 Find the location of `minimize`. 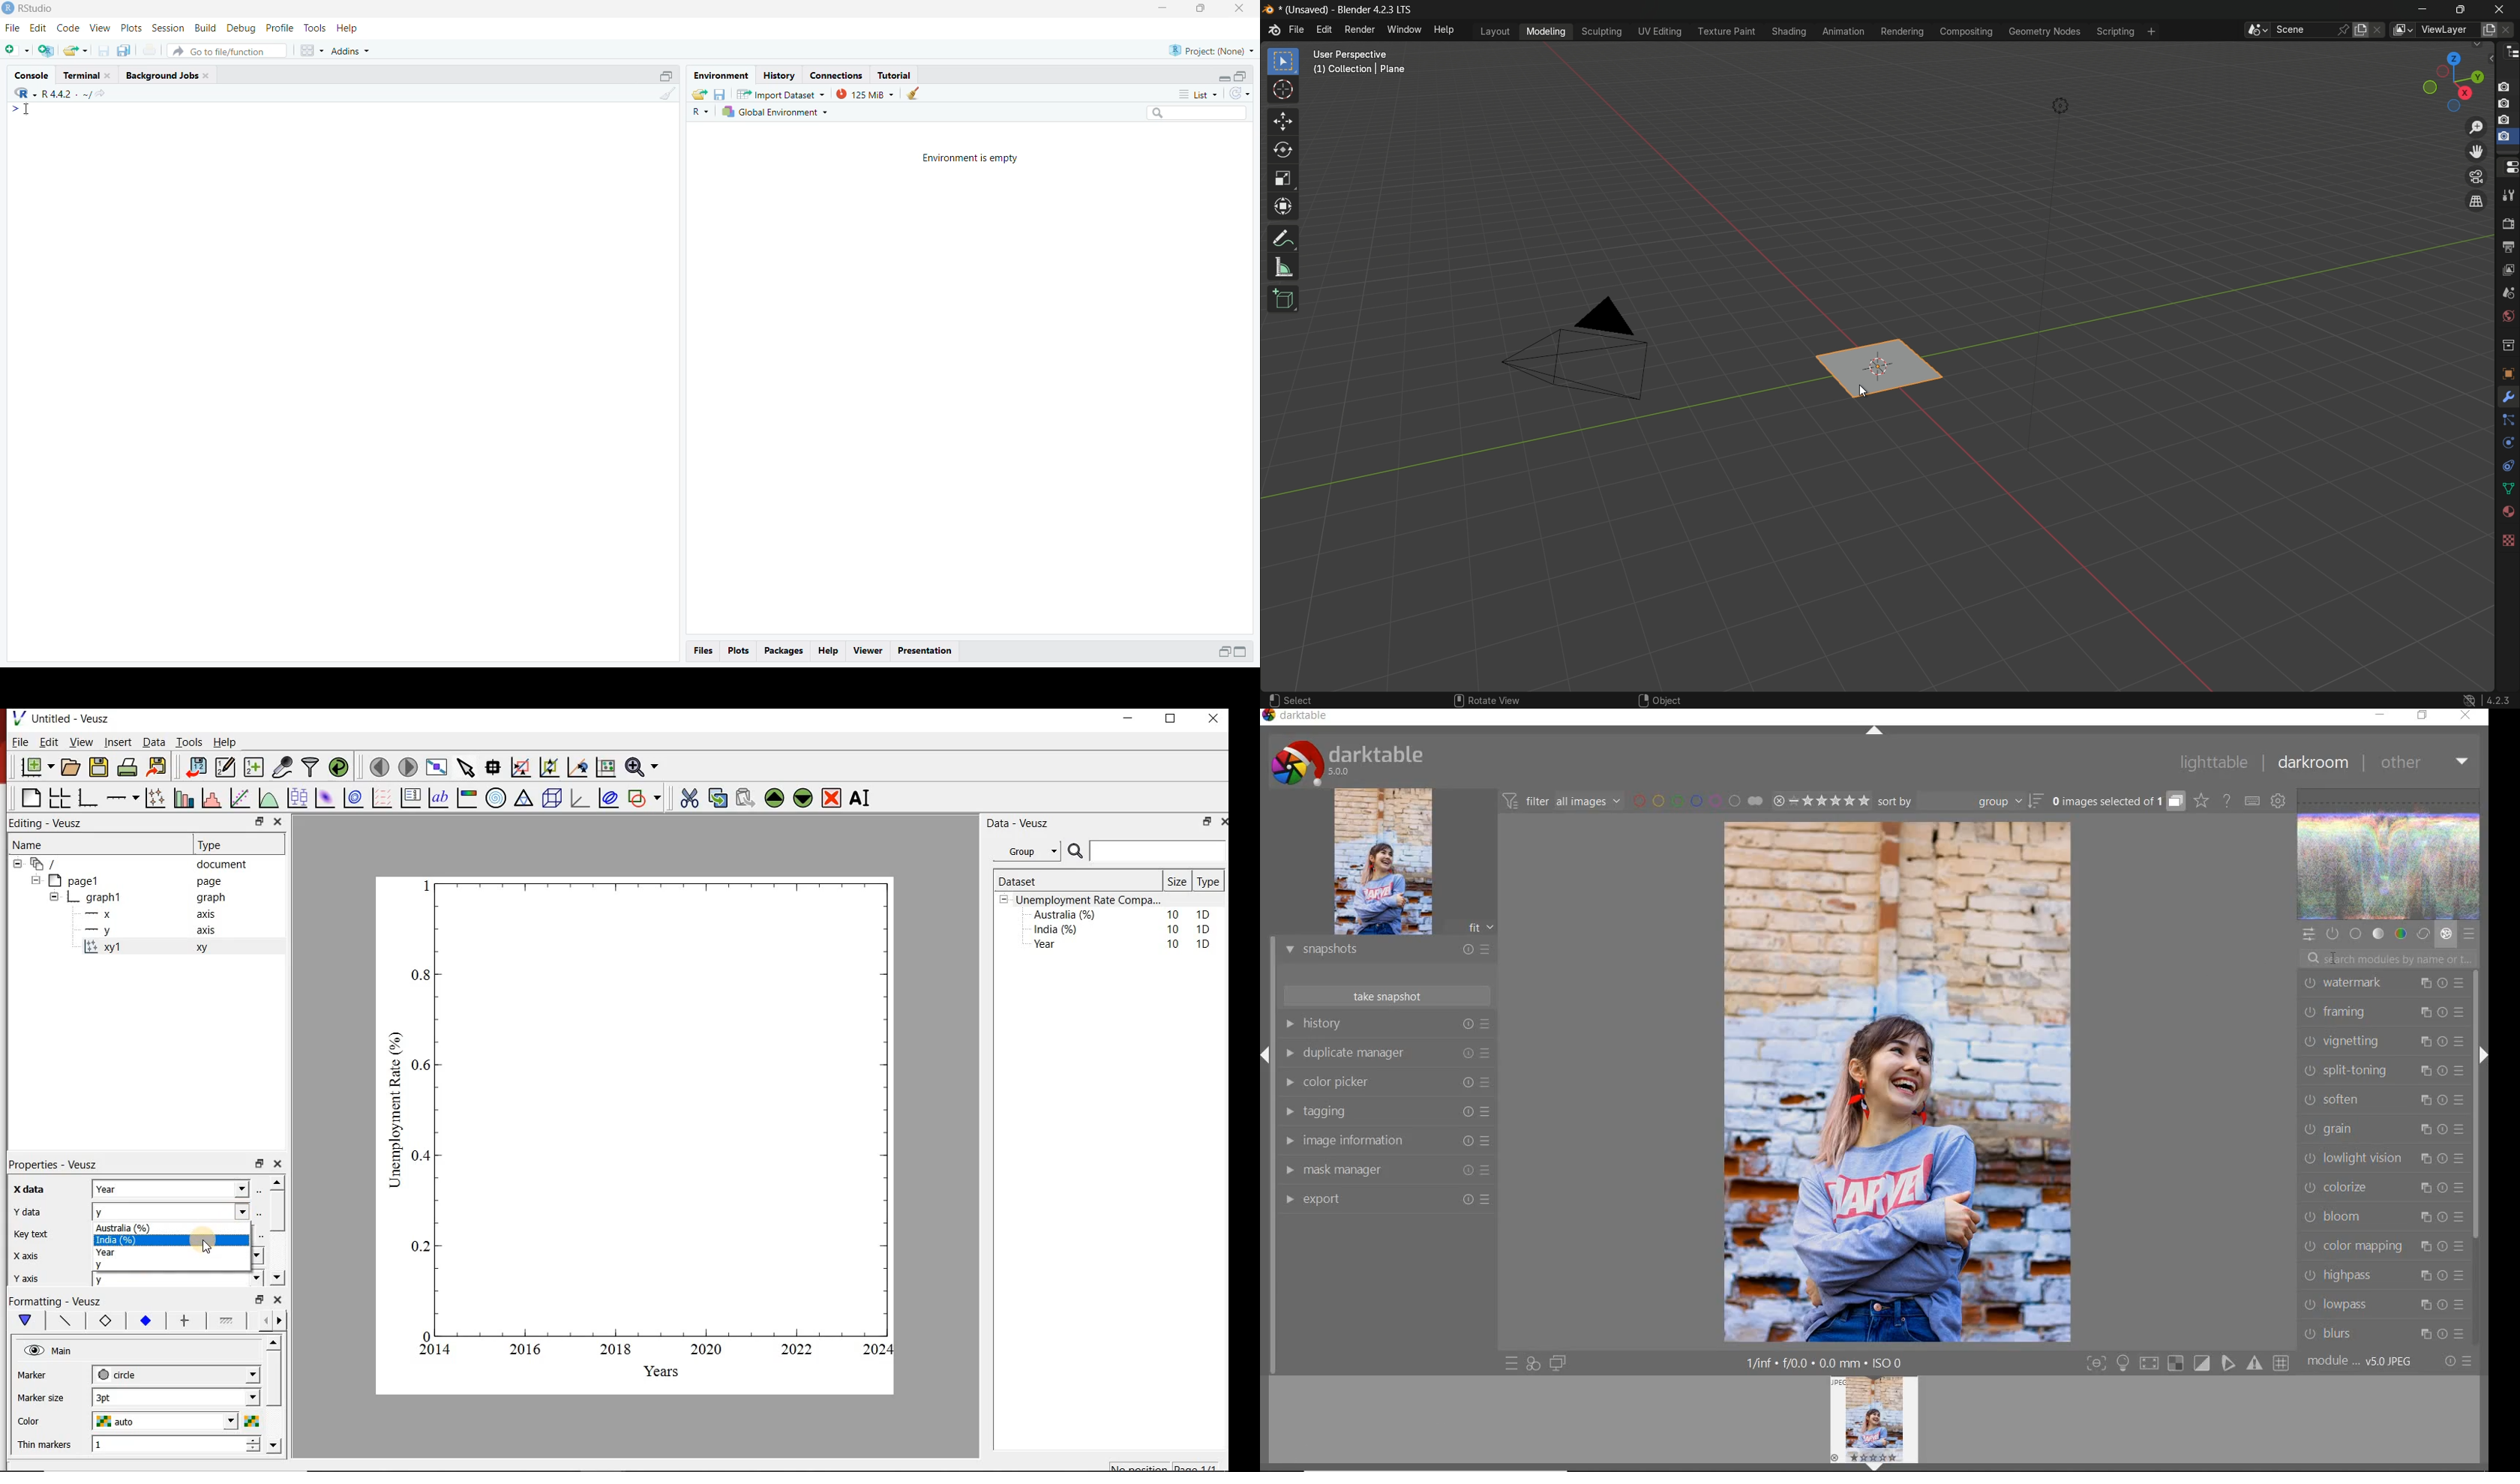

minimize is located at coordinates (1224, 78).